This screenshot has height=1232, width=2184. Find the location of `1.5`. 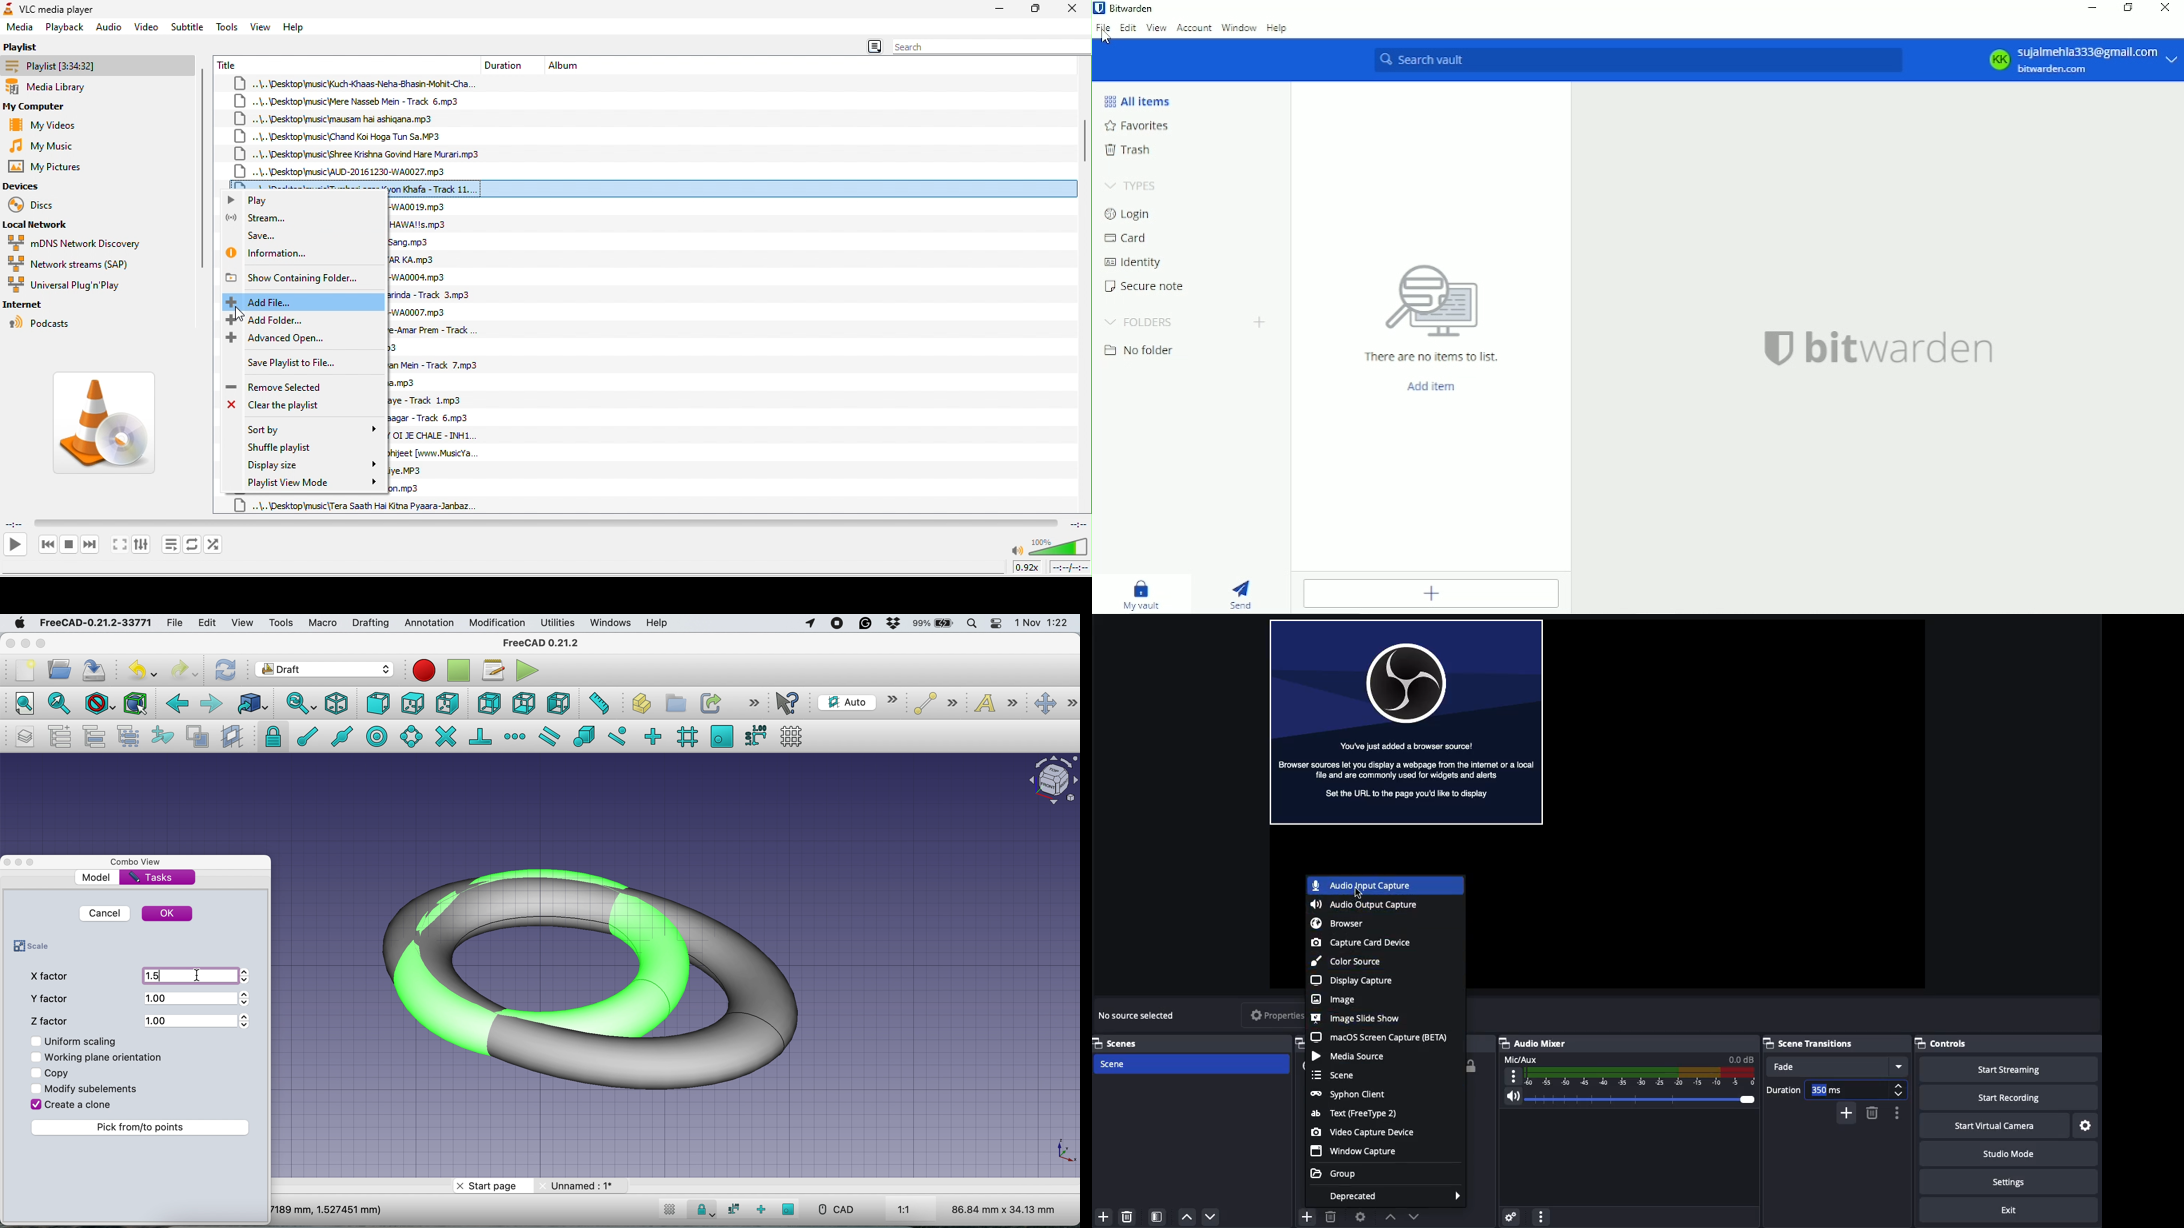

1.5 is located at coordinates (188, 975).